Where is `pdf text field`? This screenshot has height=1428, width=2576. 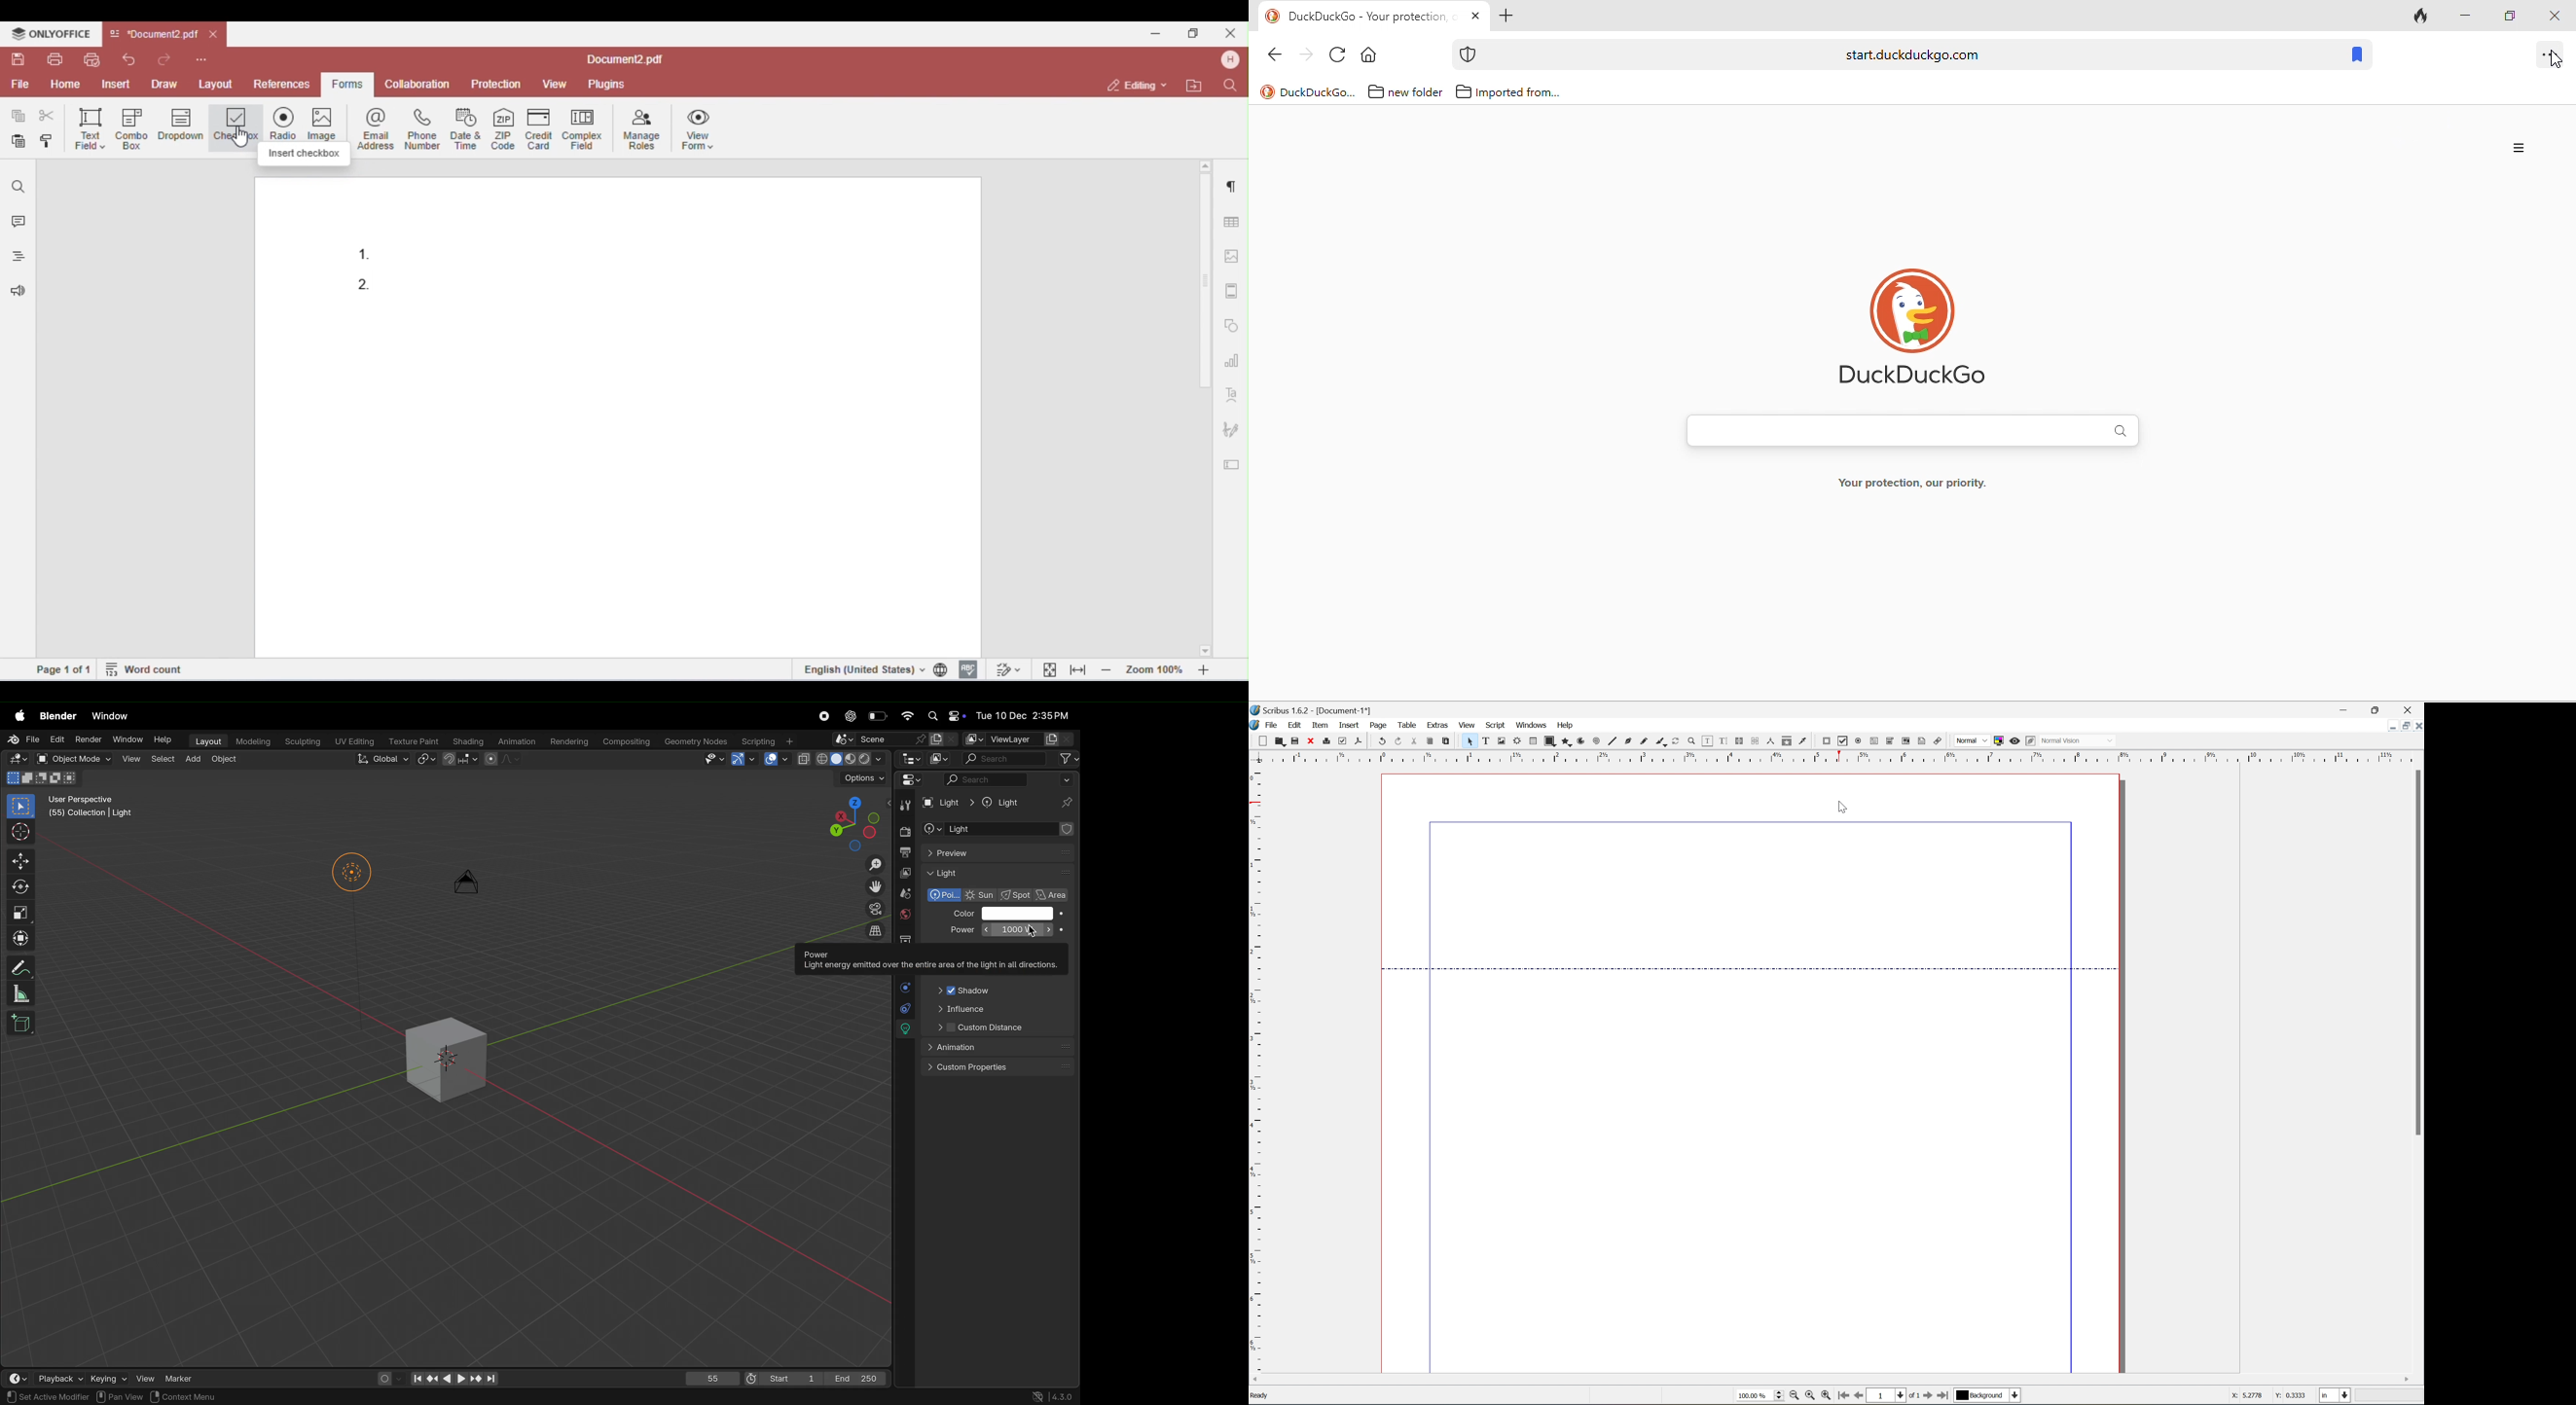 pdf text field is located at coordinates (1875, 742).